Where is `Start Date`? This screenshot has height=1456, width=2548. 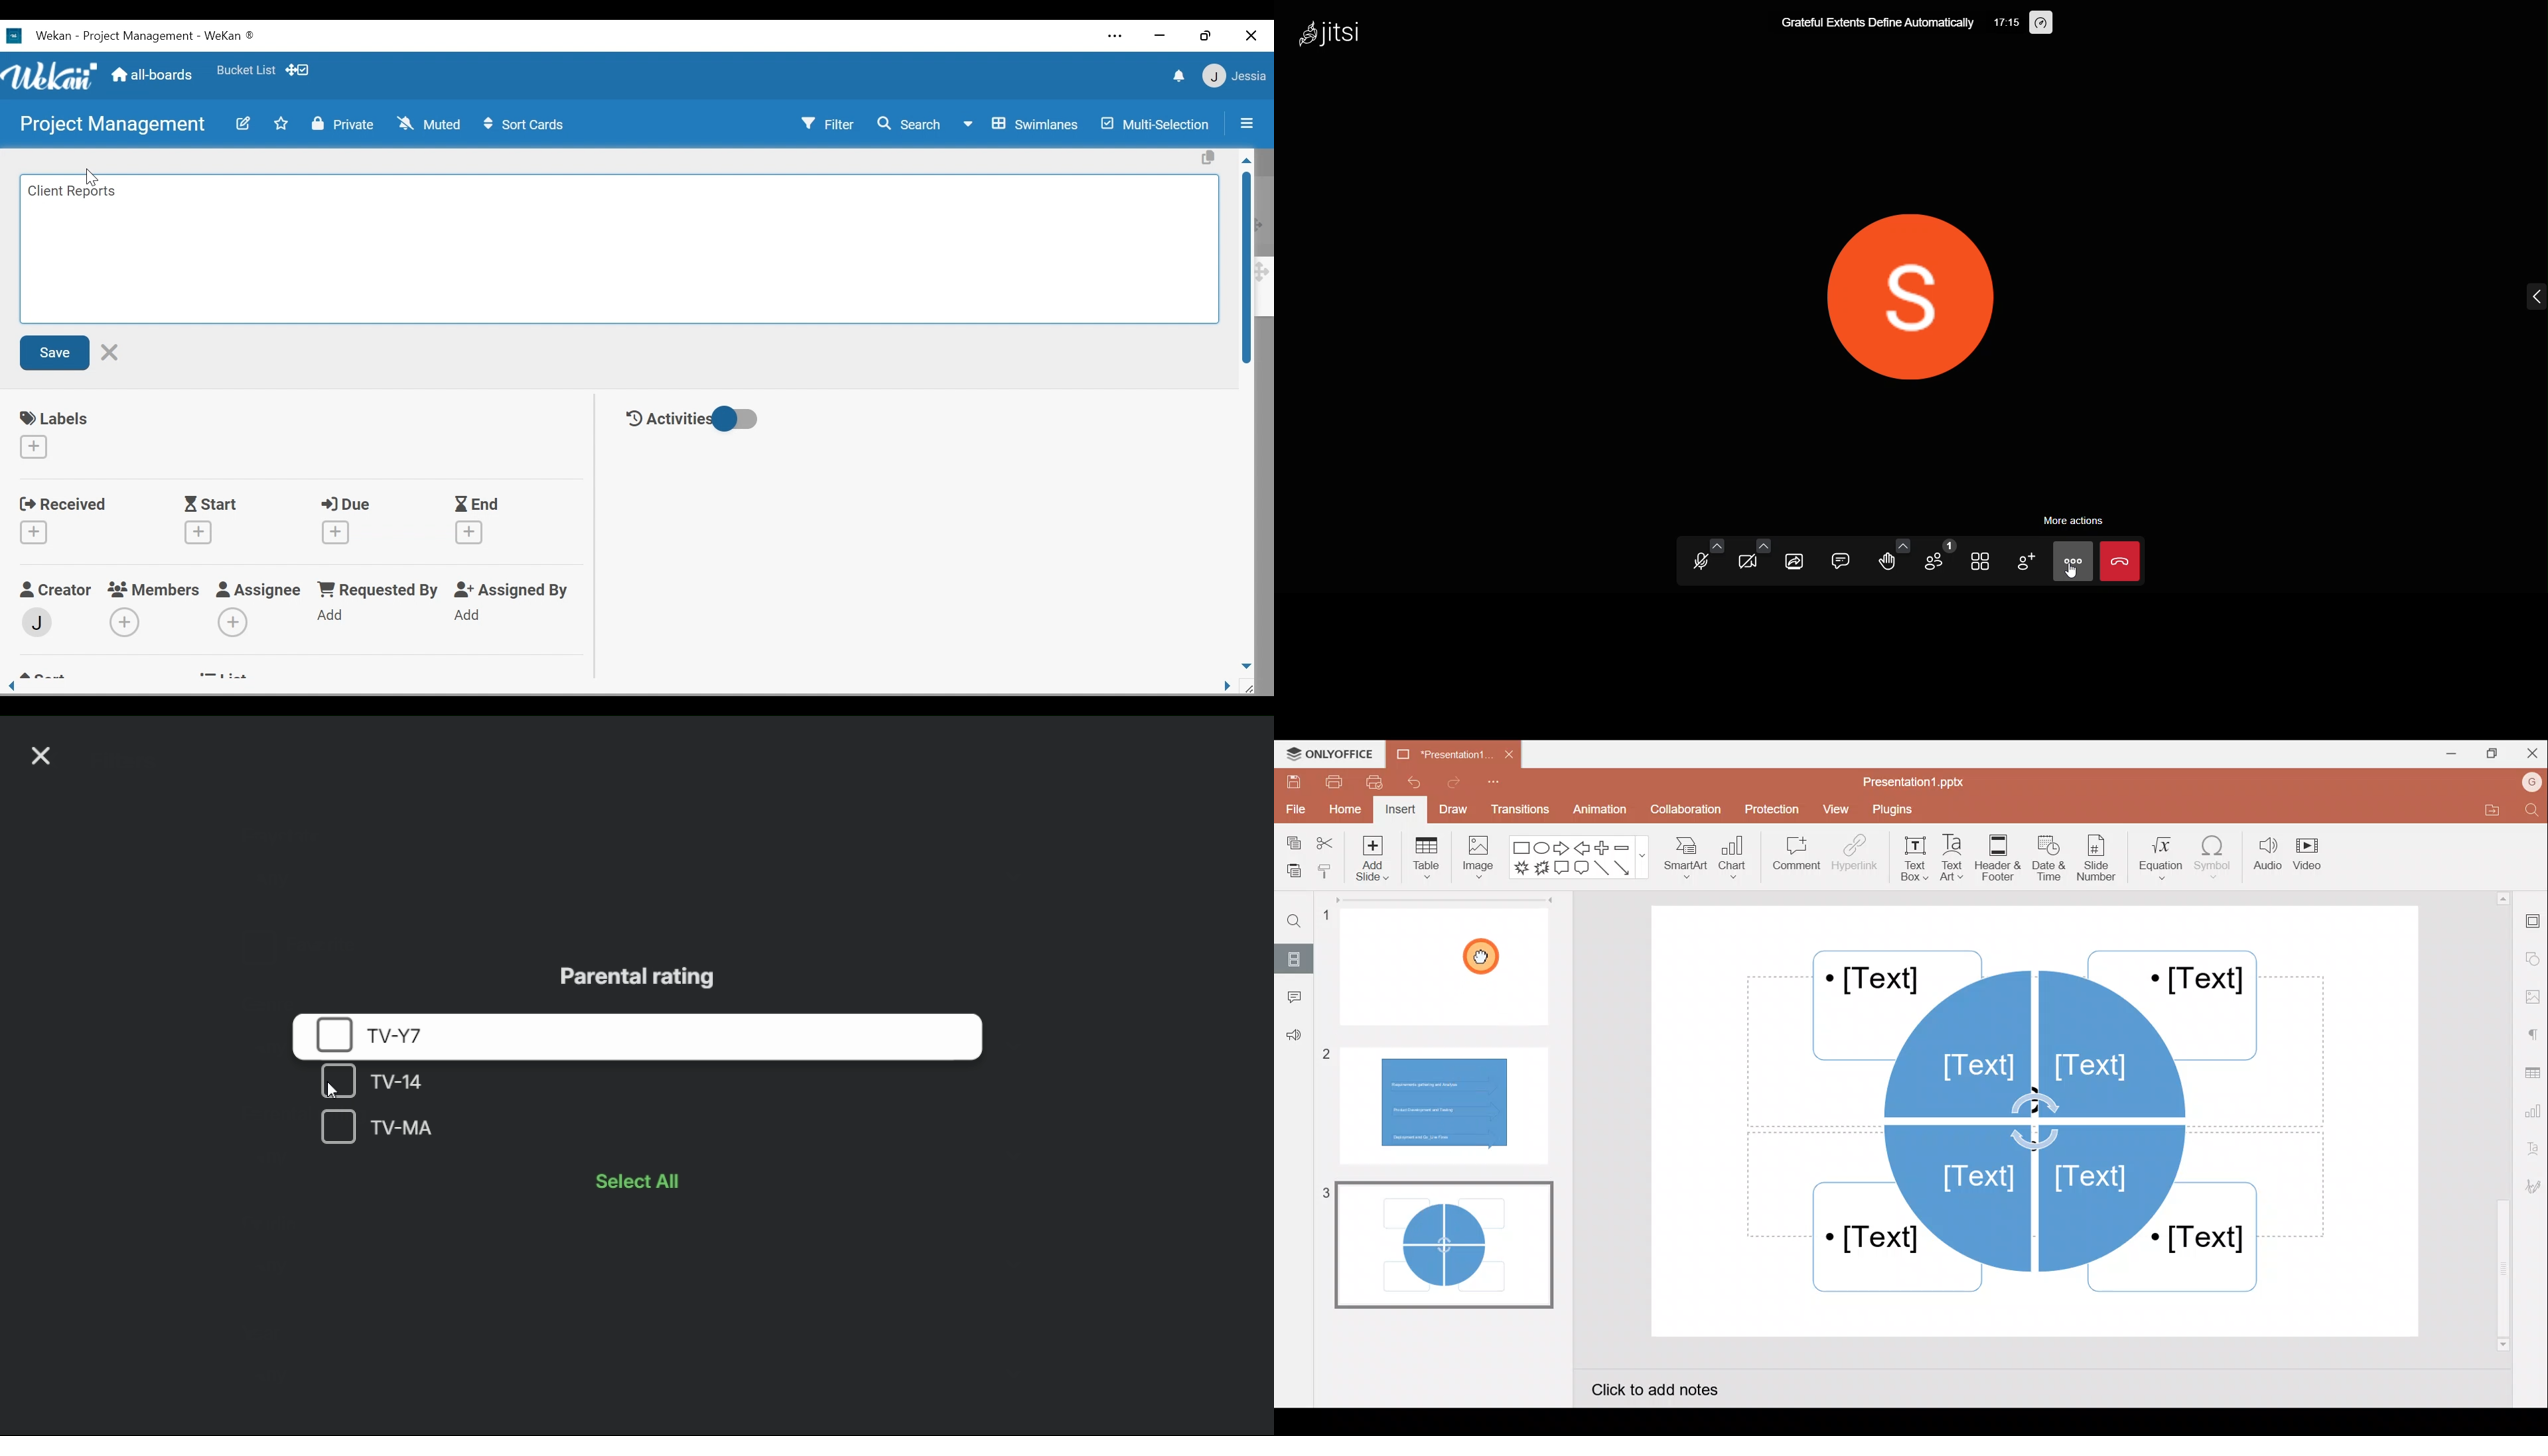 Start Date is located at coordinates (212, 504).